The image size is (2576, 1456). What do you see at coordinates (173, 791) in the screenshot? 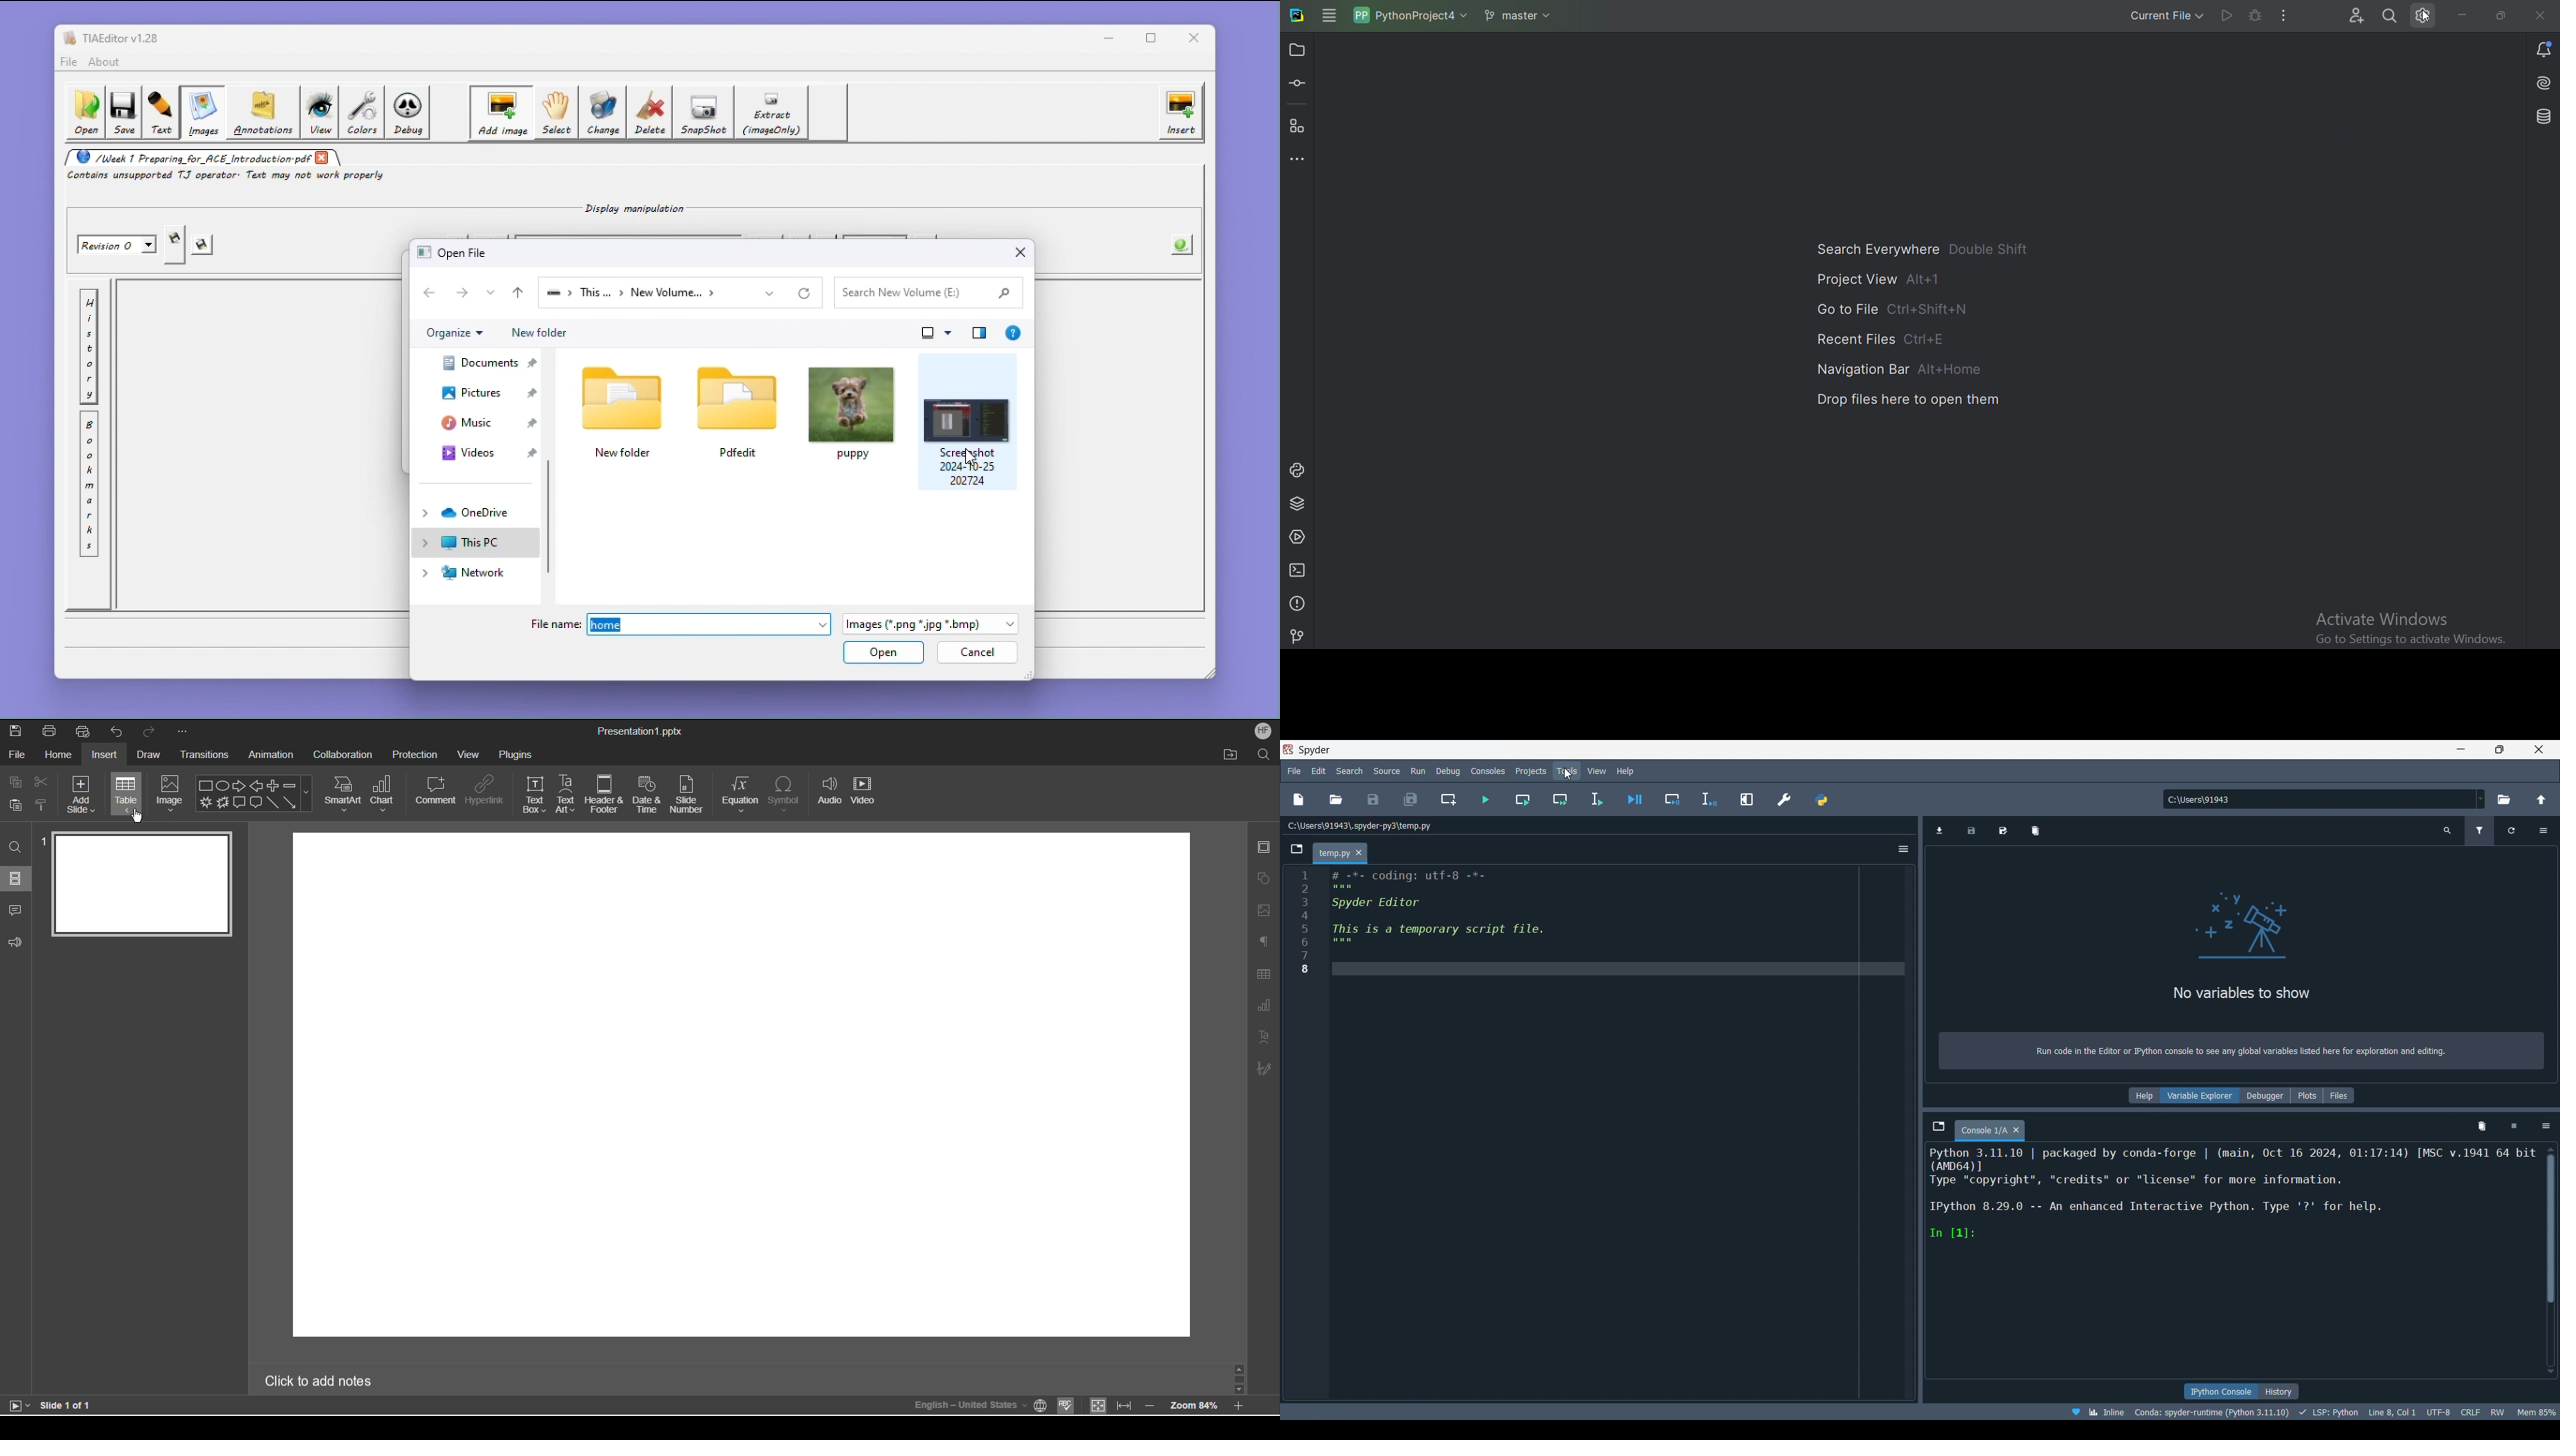
I see `Image` at bounding box center [173, 791].